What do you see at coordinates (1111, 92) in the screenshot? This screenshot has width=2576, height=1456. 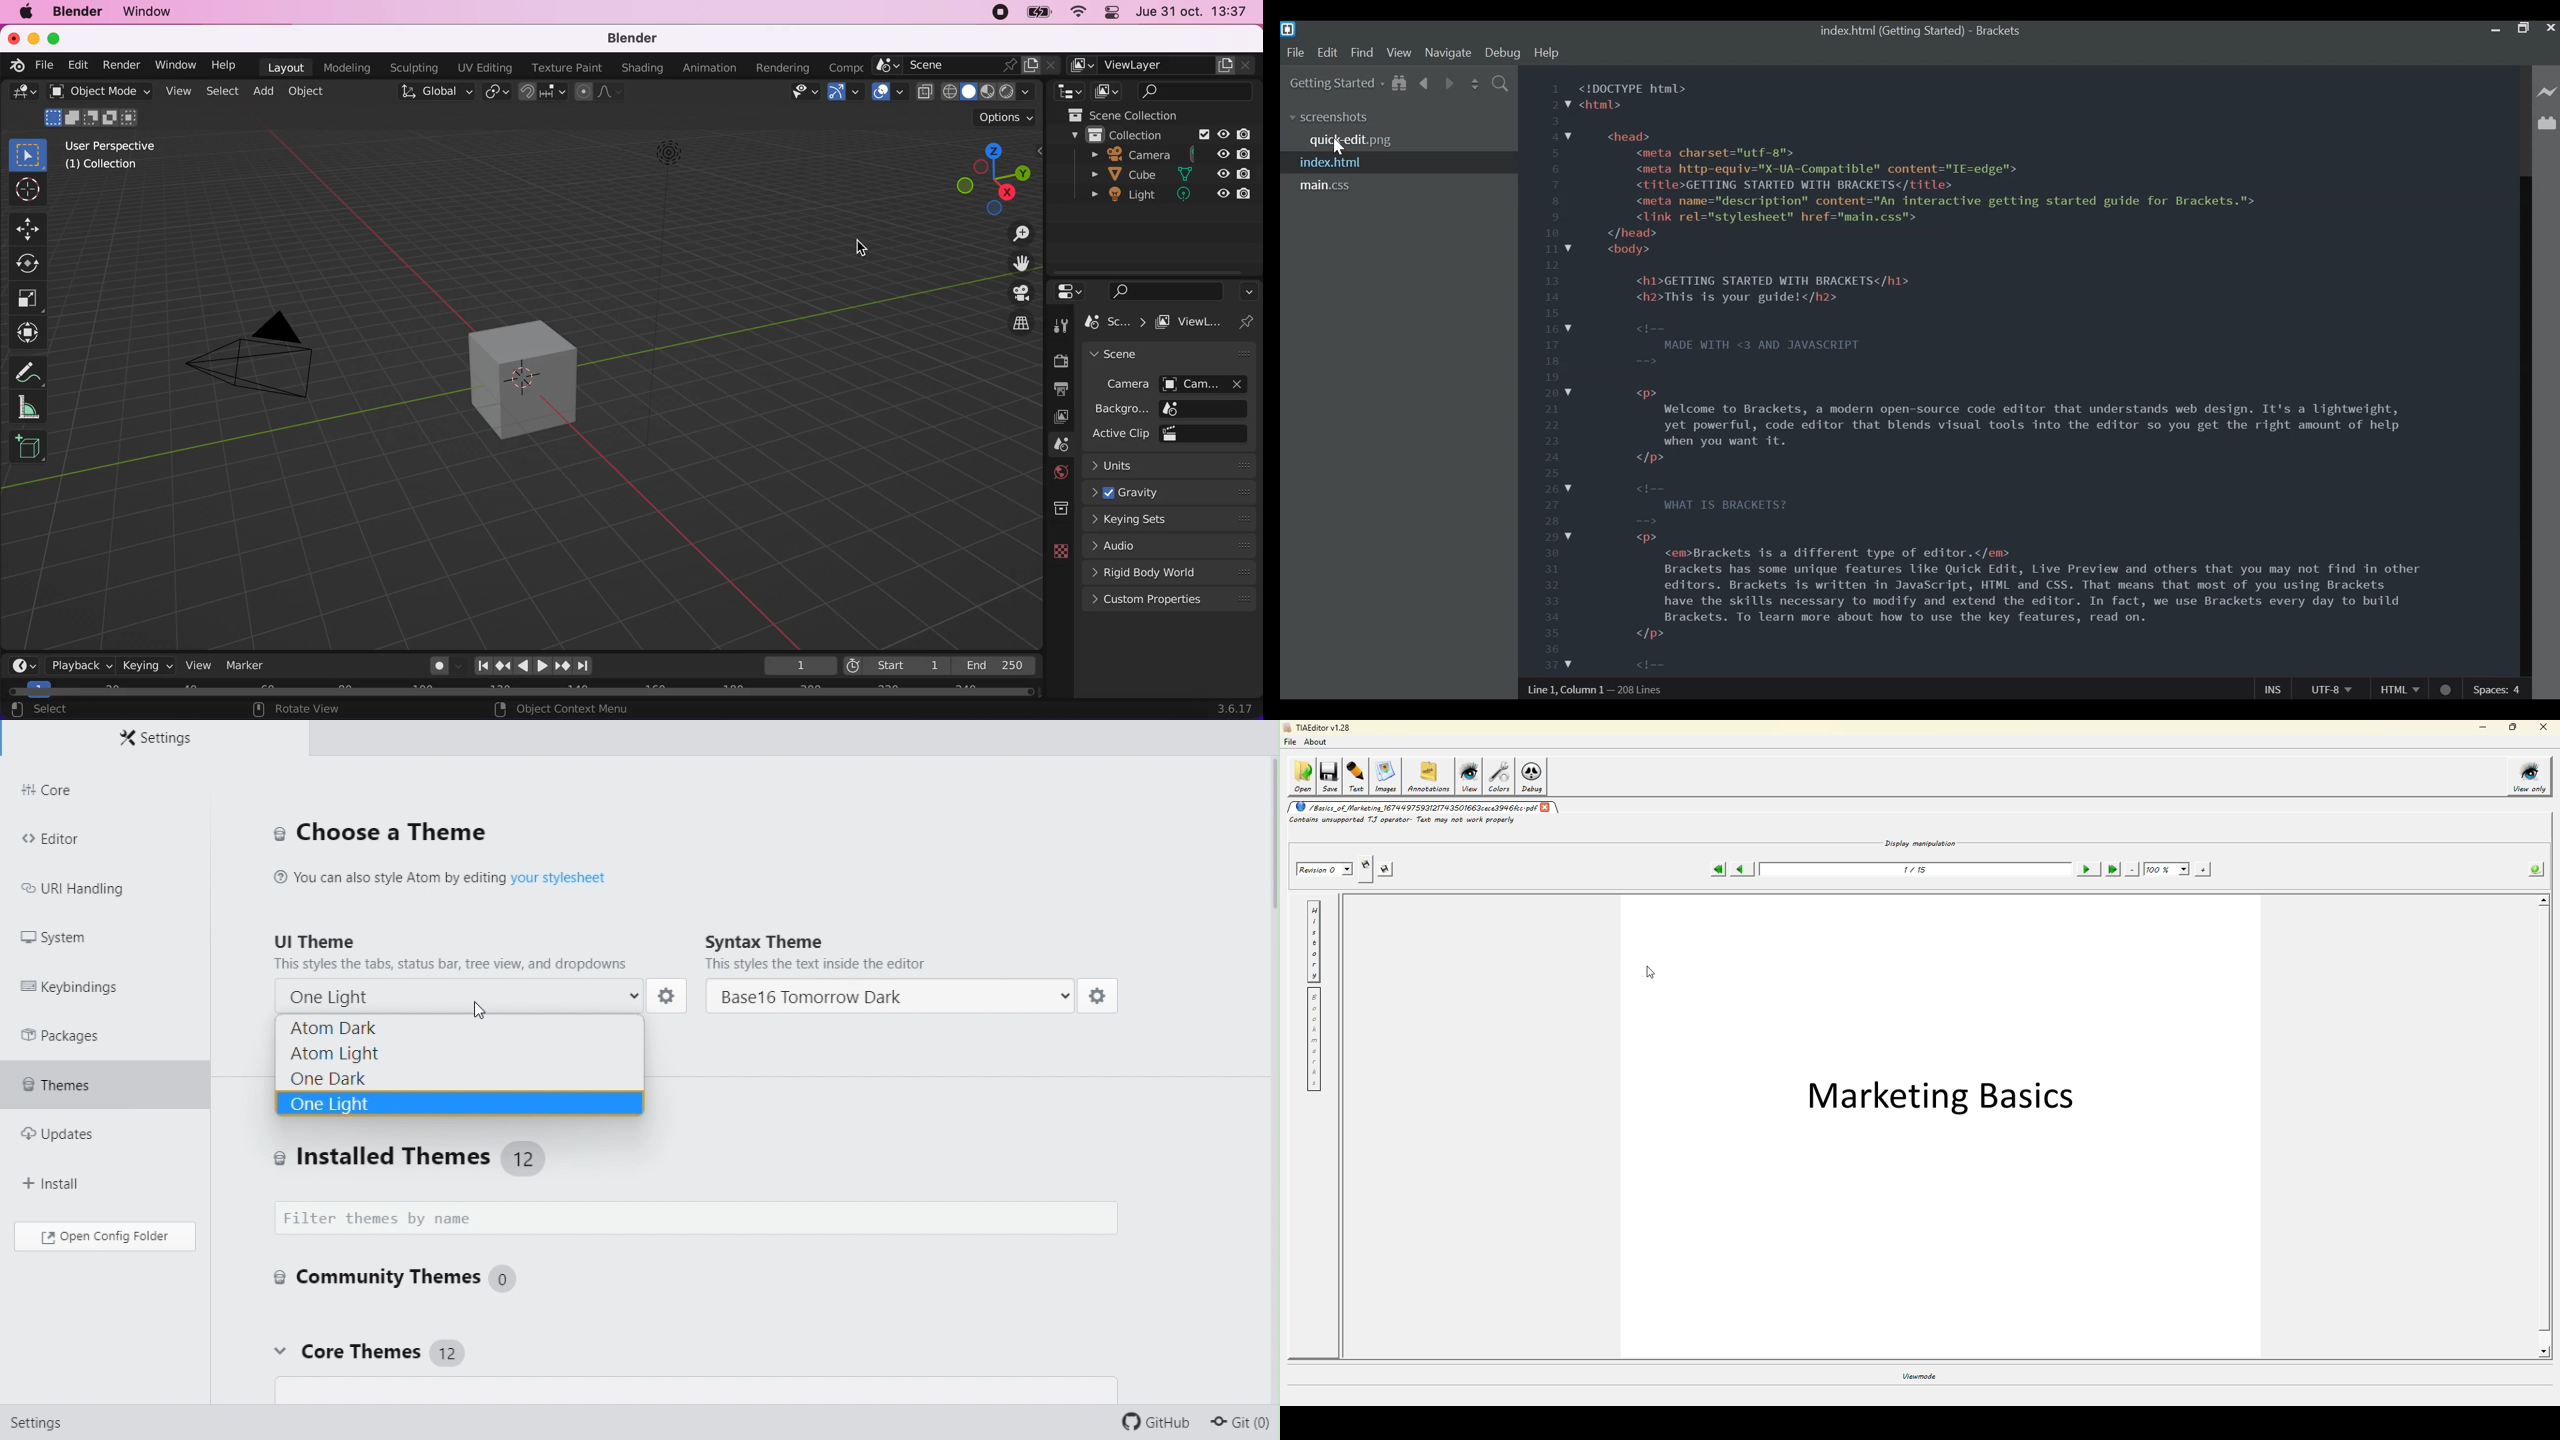 I see `display view` at bounding box center [1111, 92].